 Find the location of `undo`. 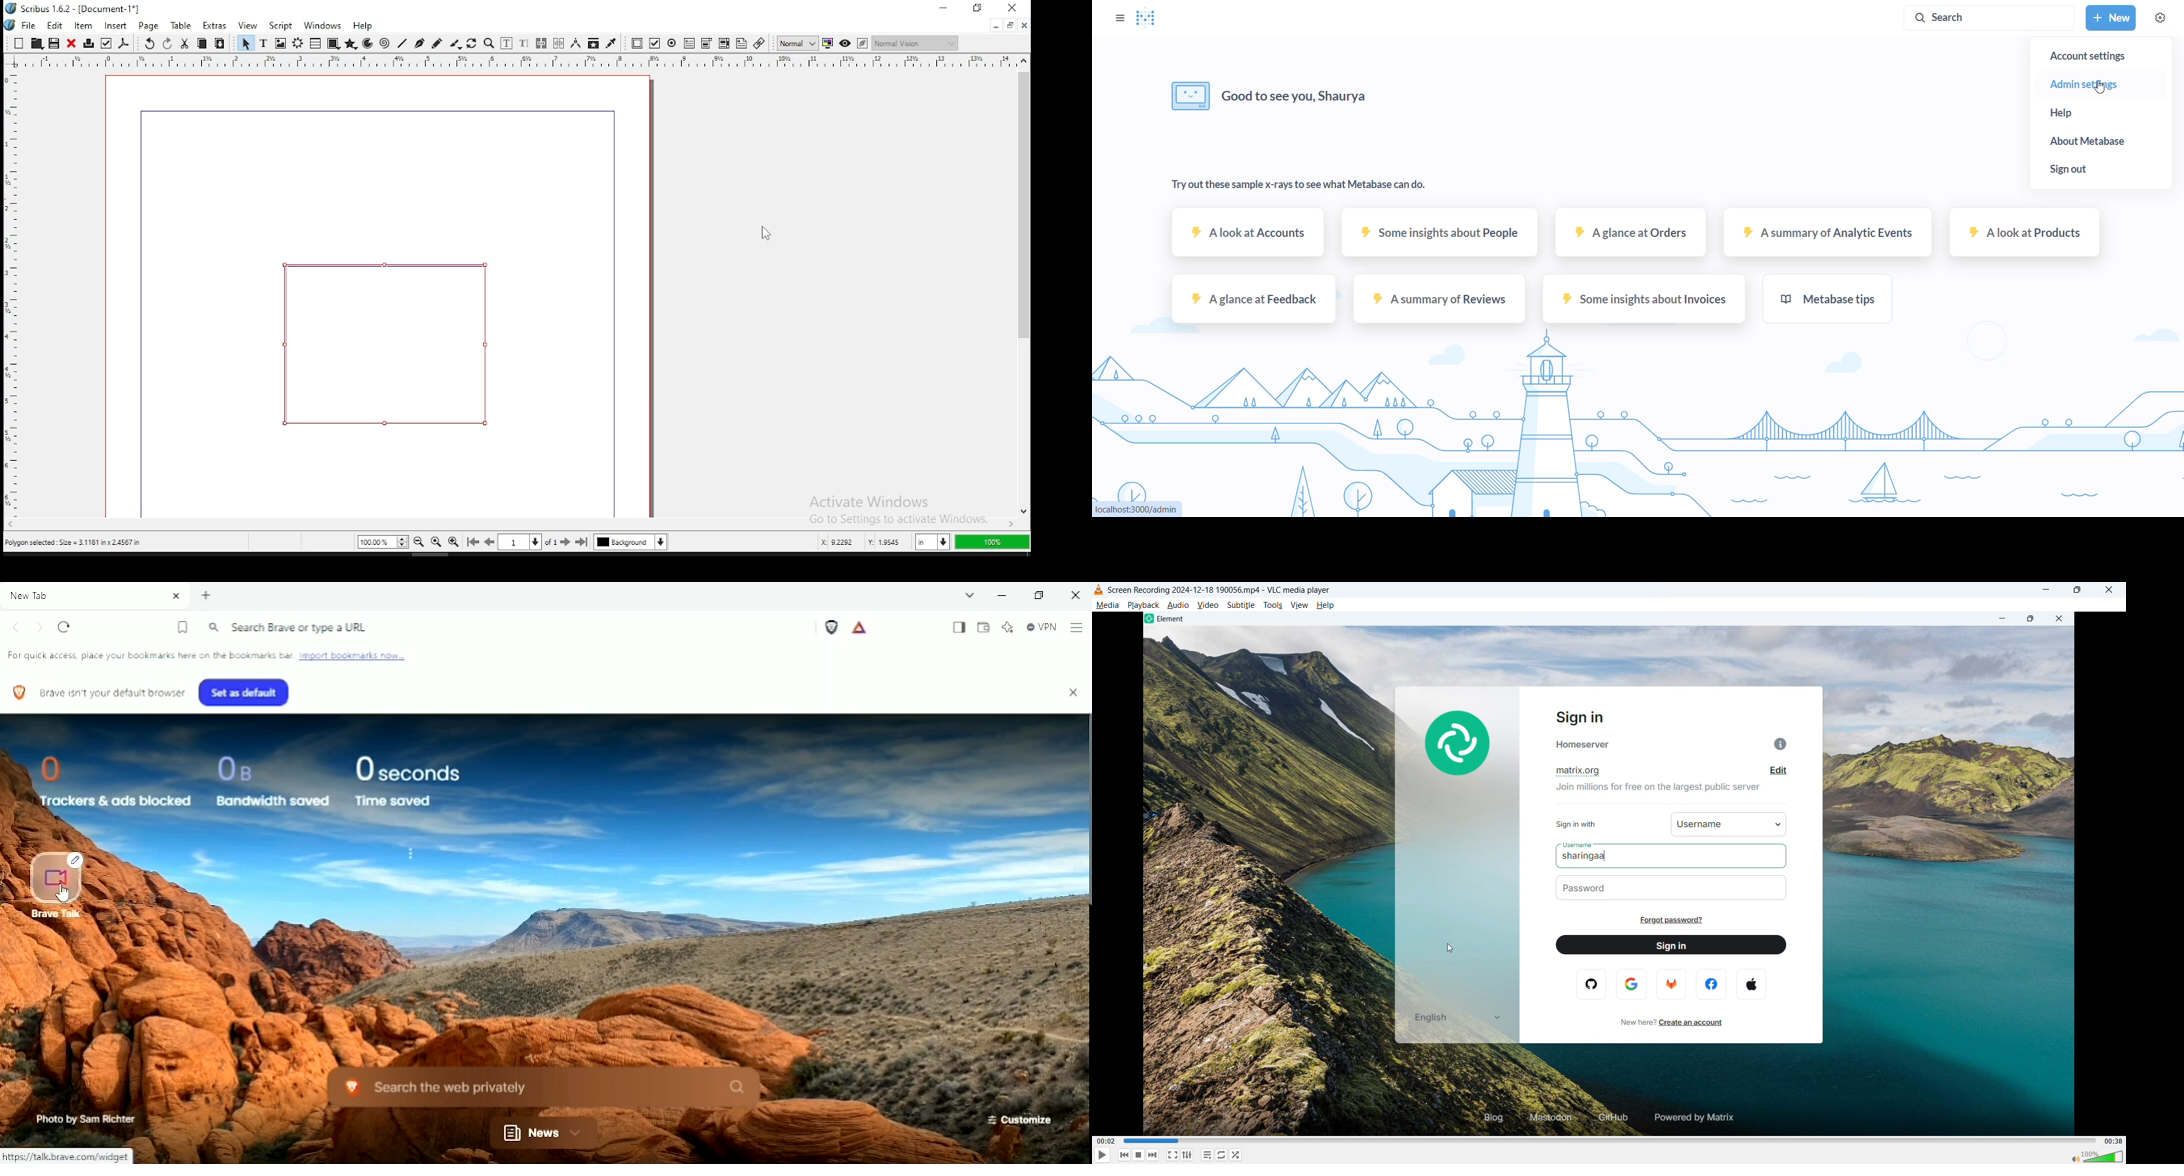

undo is located at coordinates (149, 44).